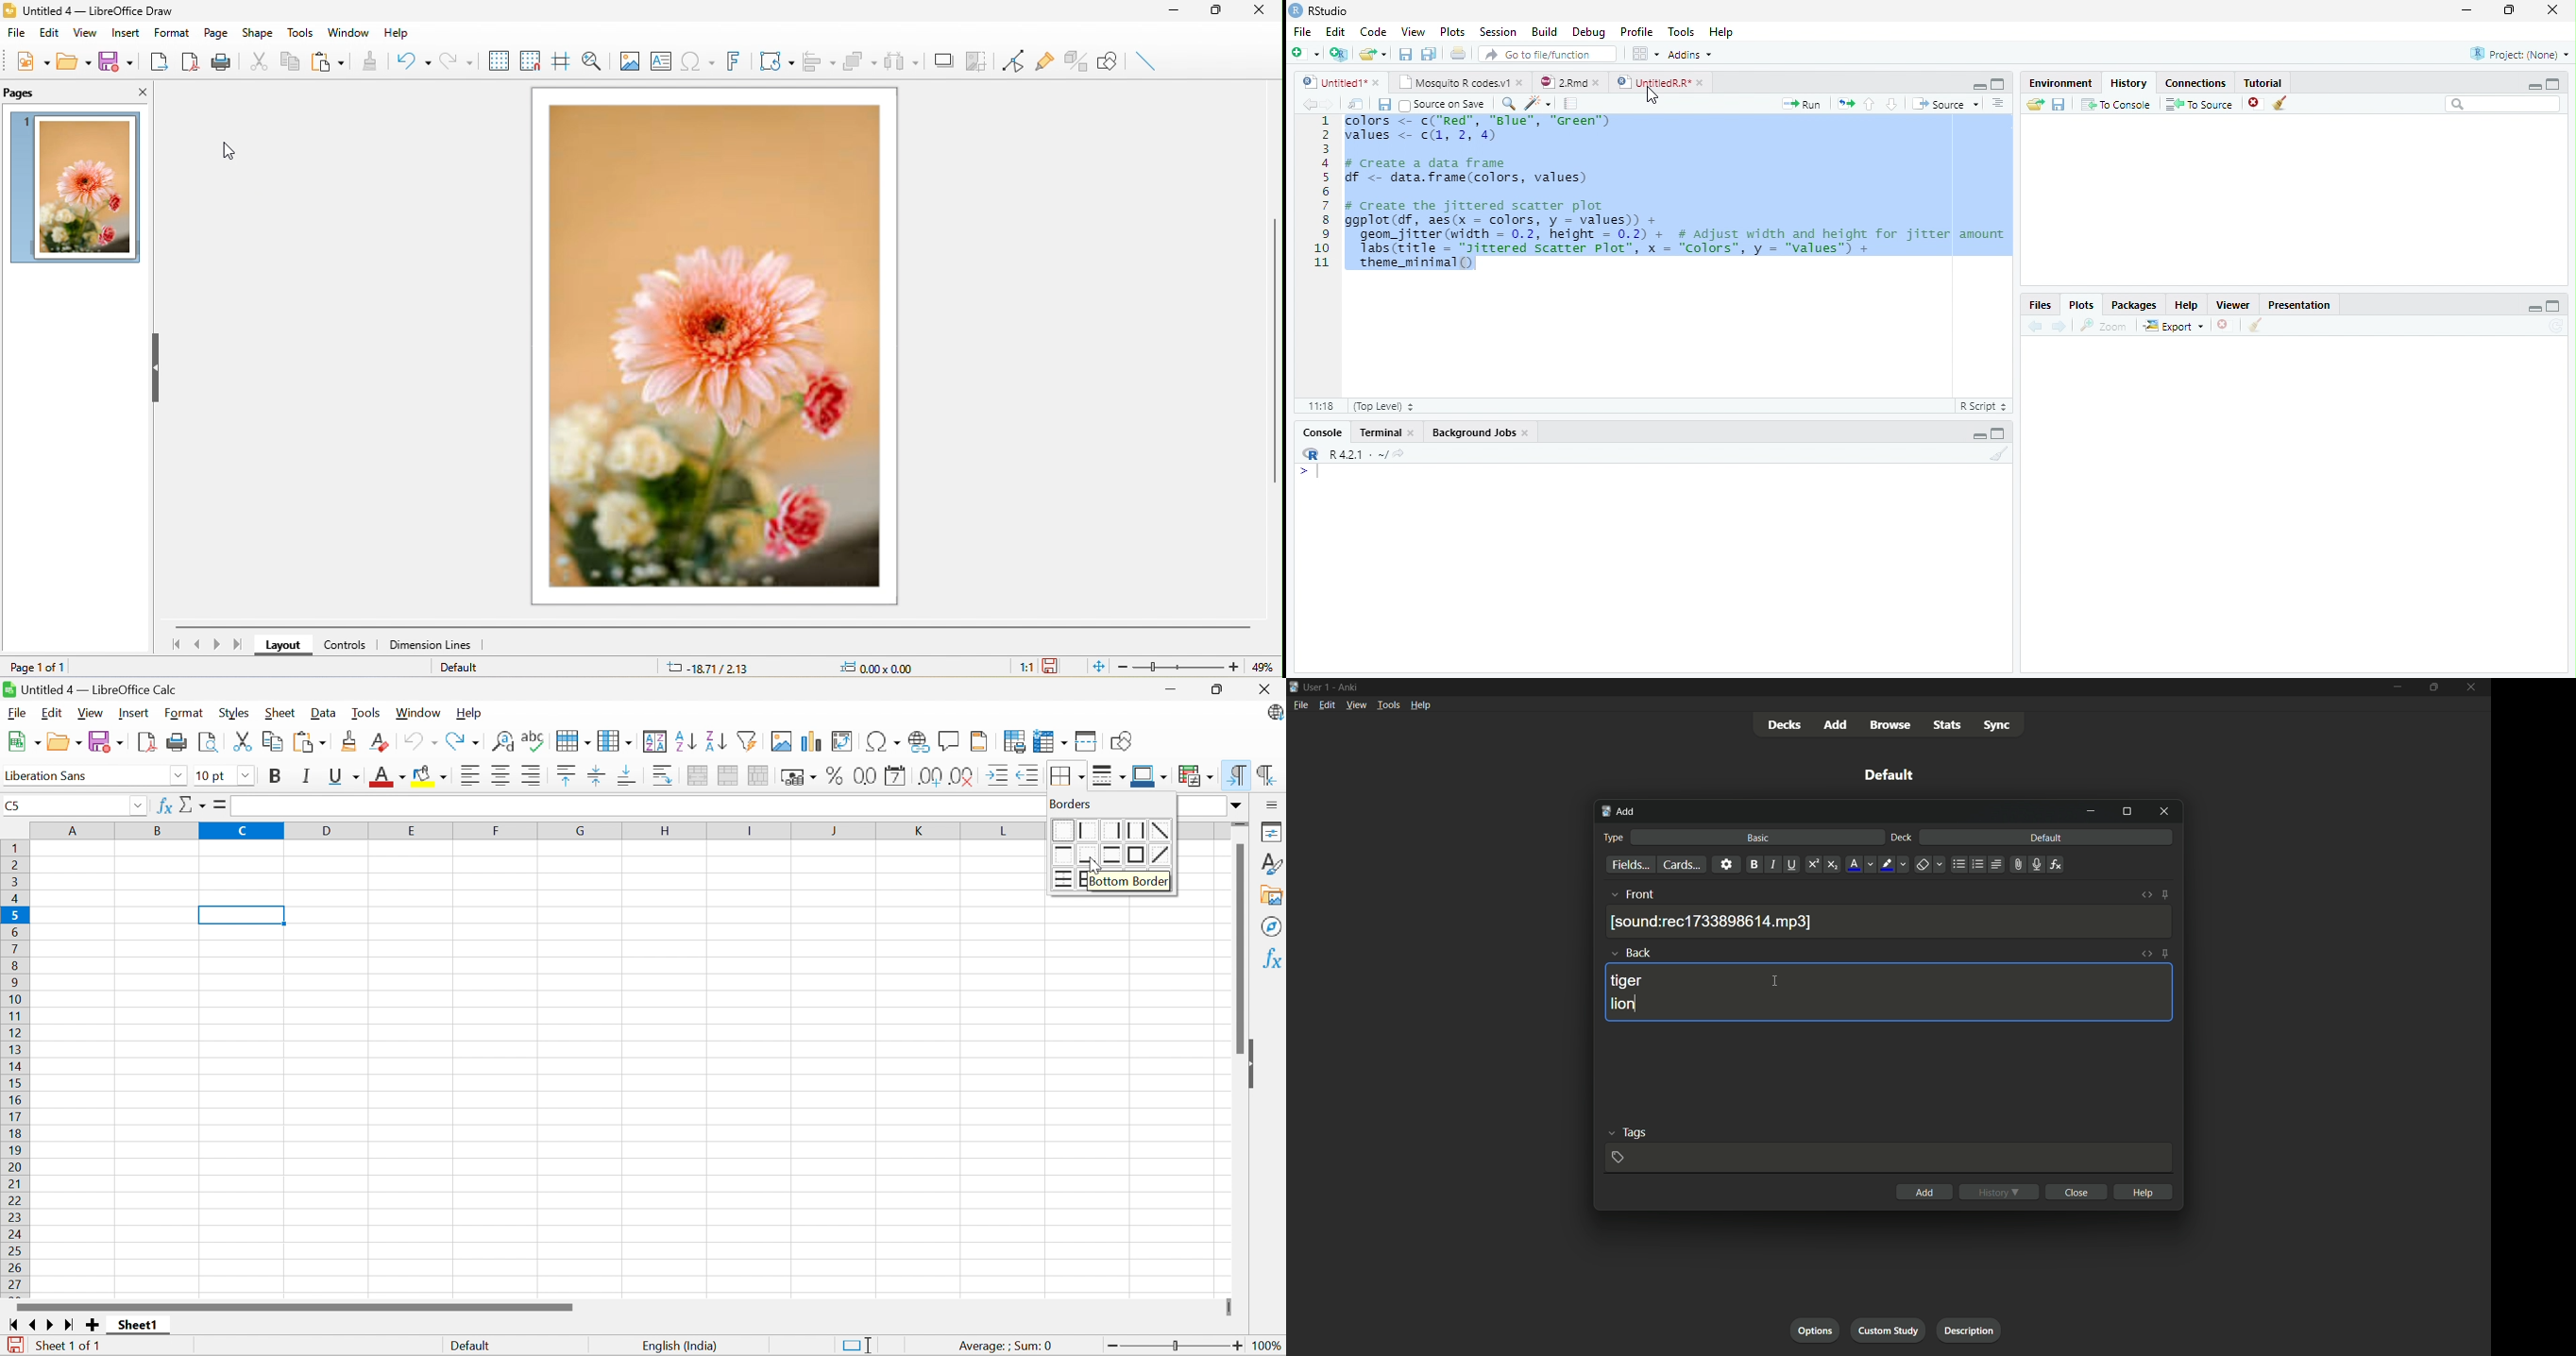  I want to click on Load history from an existing file, so click(2035, 104).